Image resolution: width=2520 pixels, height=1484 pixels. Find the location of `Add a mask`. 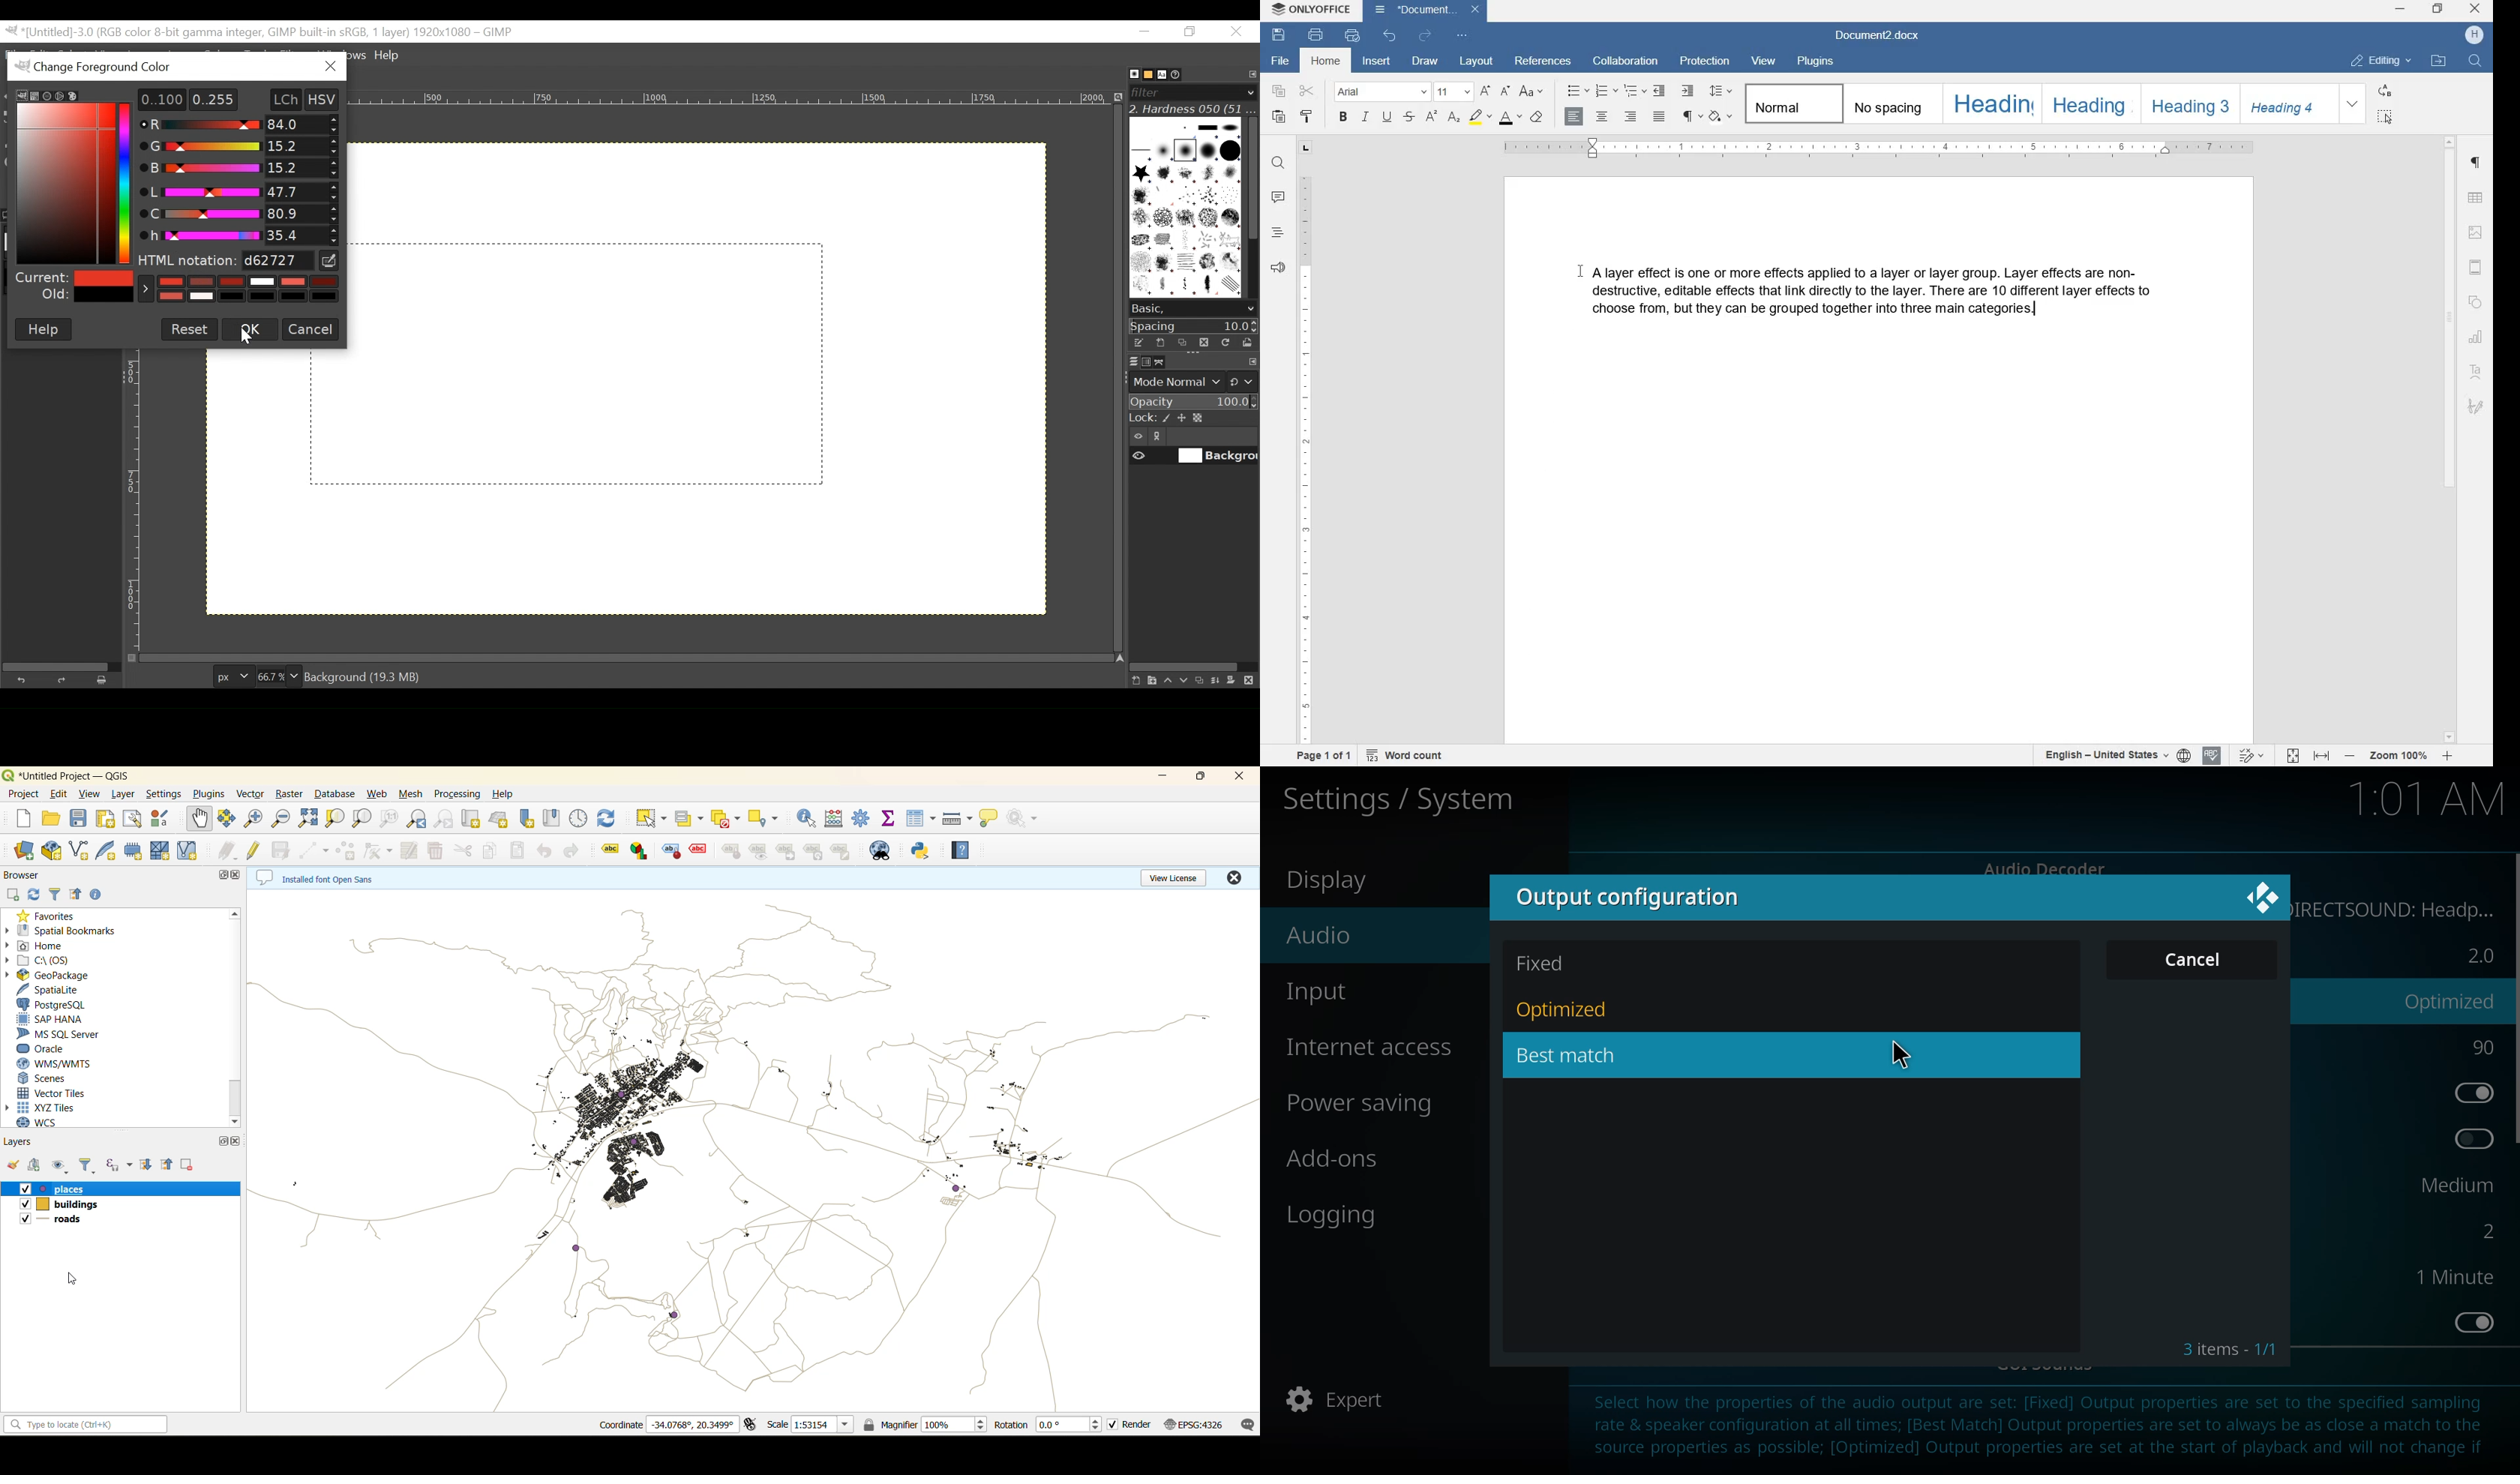

Add a mask is located at coordinates (1235, 682).